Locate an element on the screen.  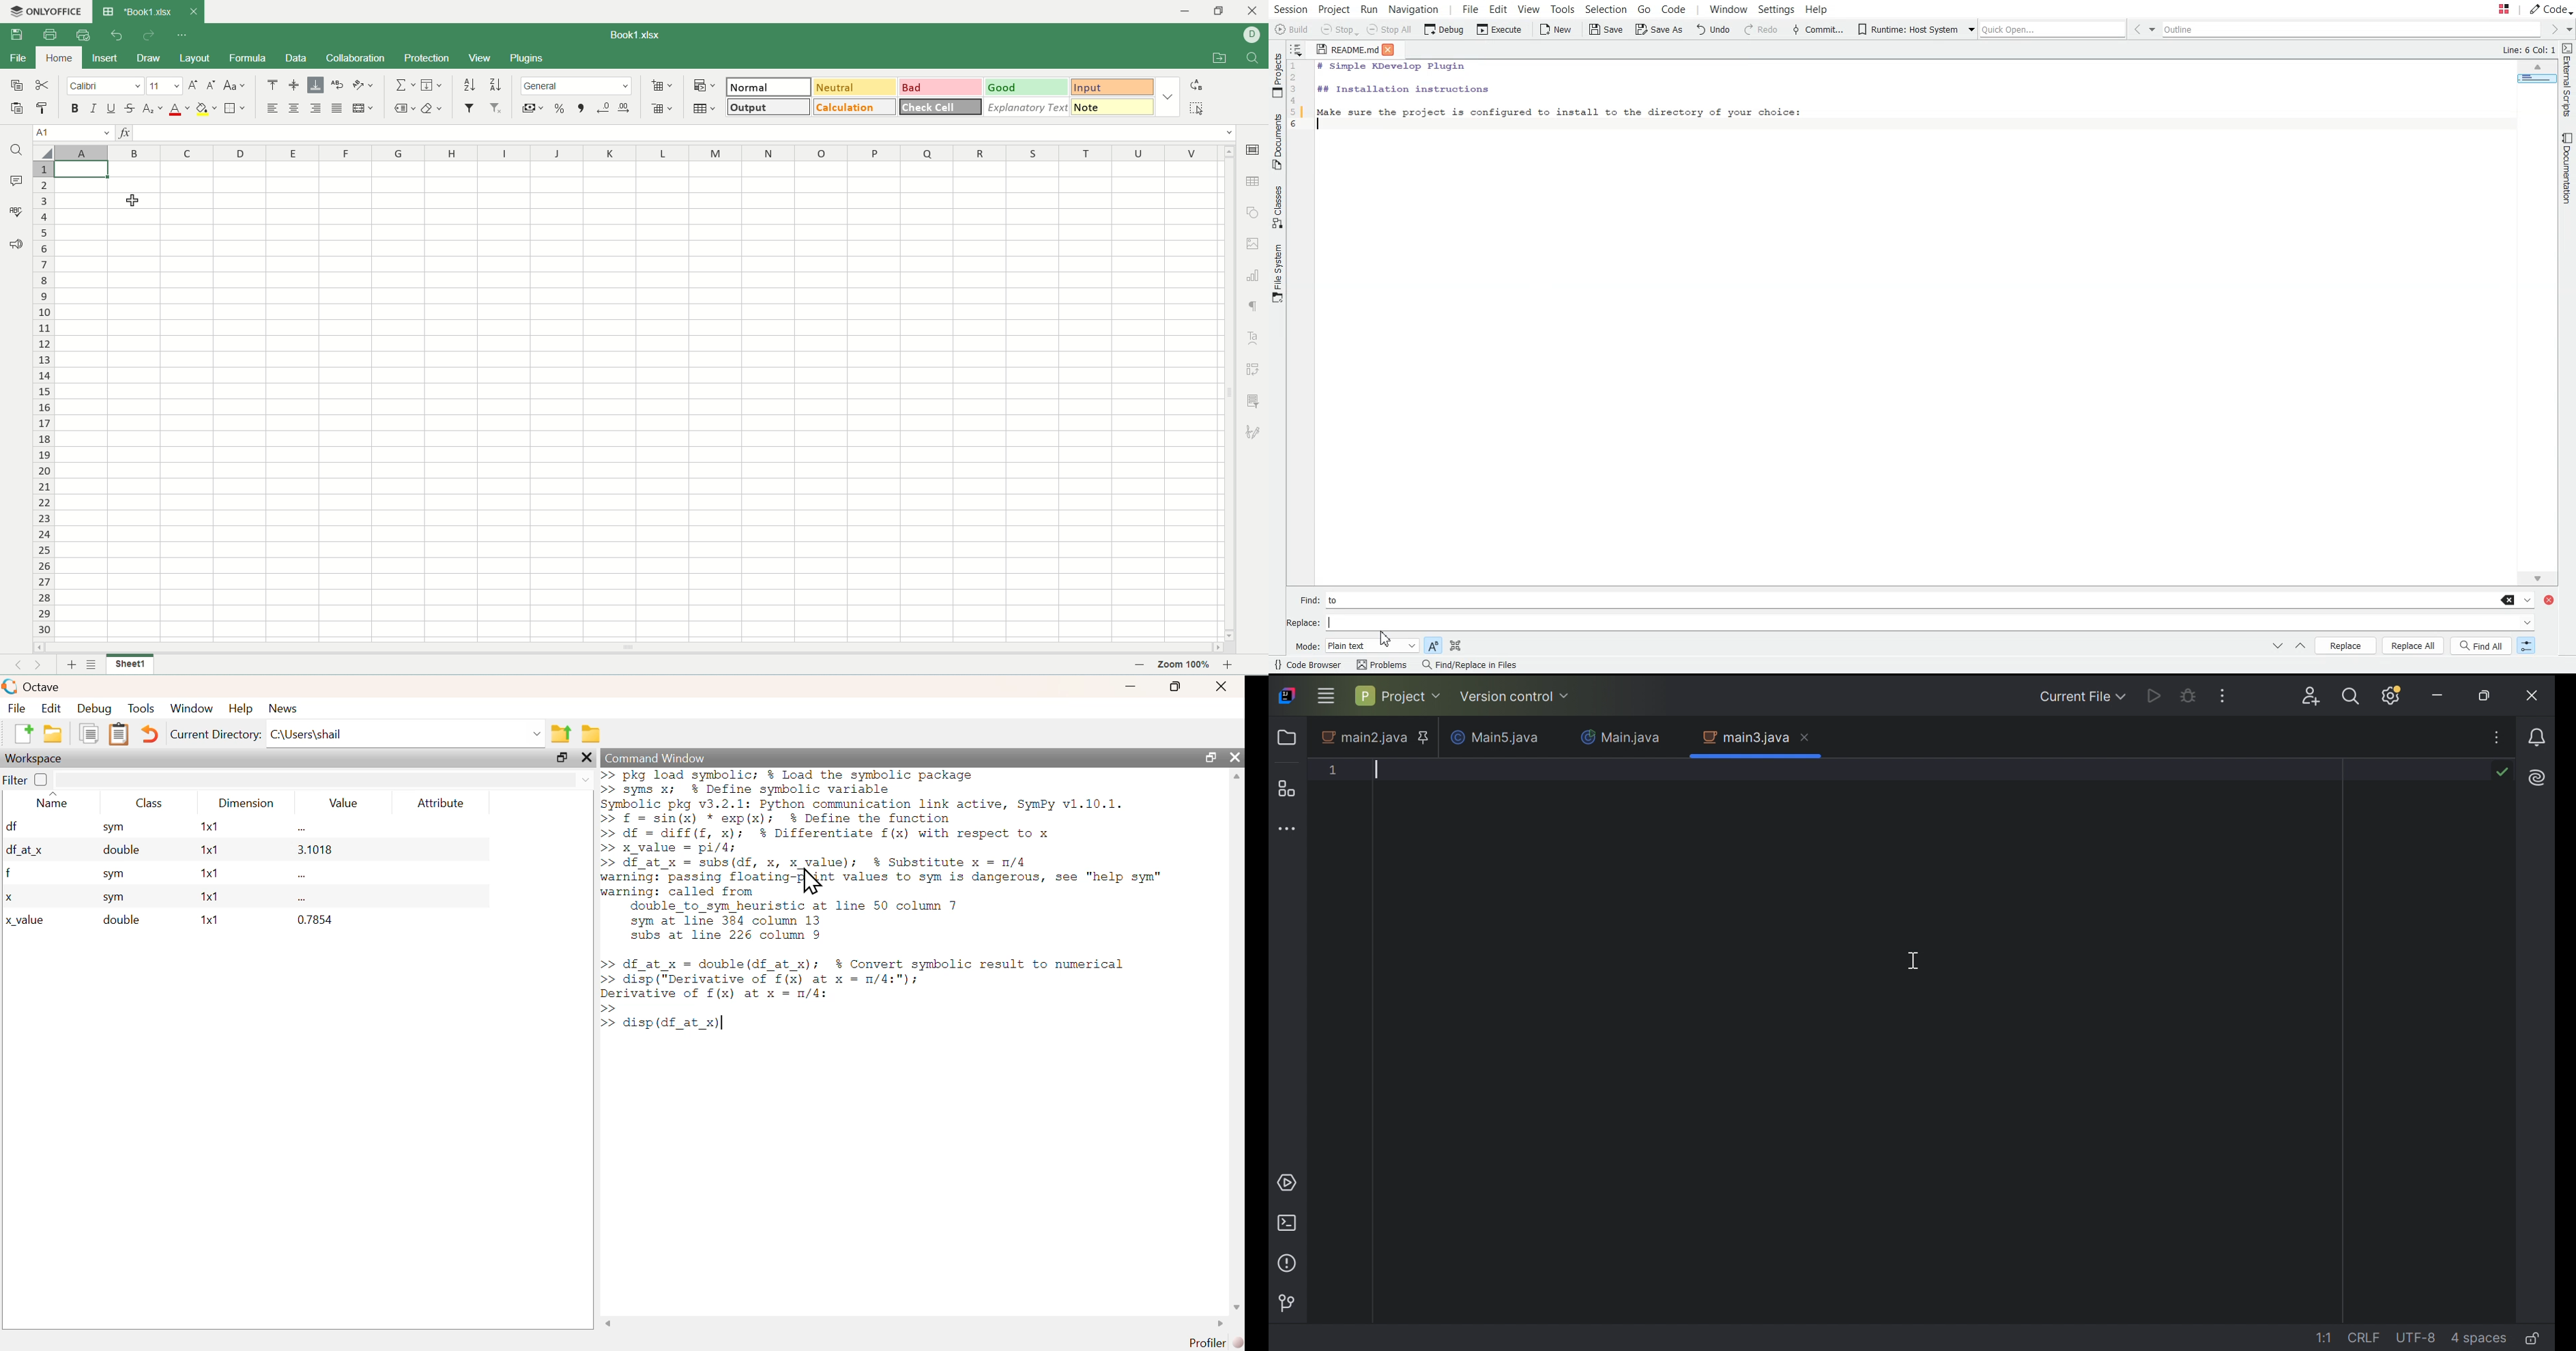
comments is located at coordinates (15, 179).